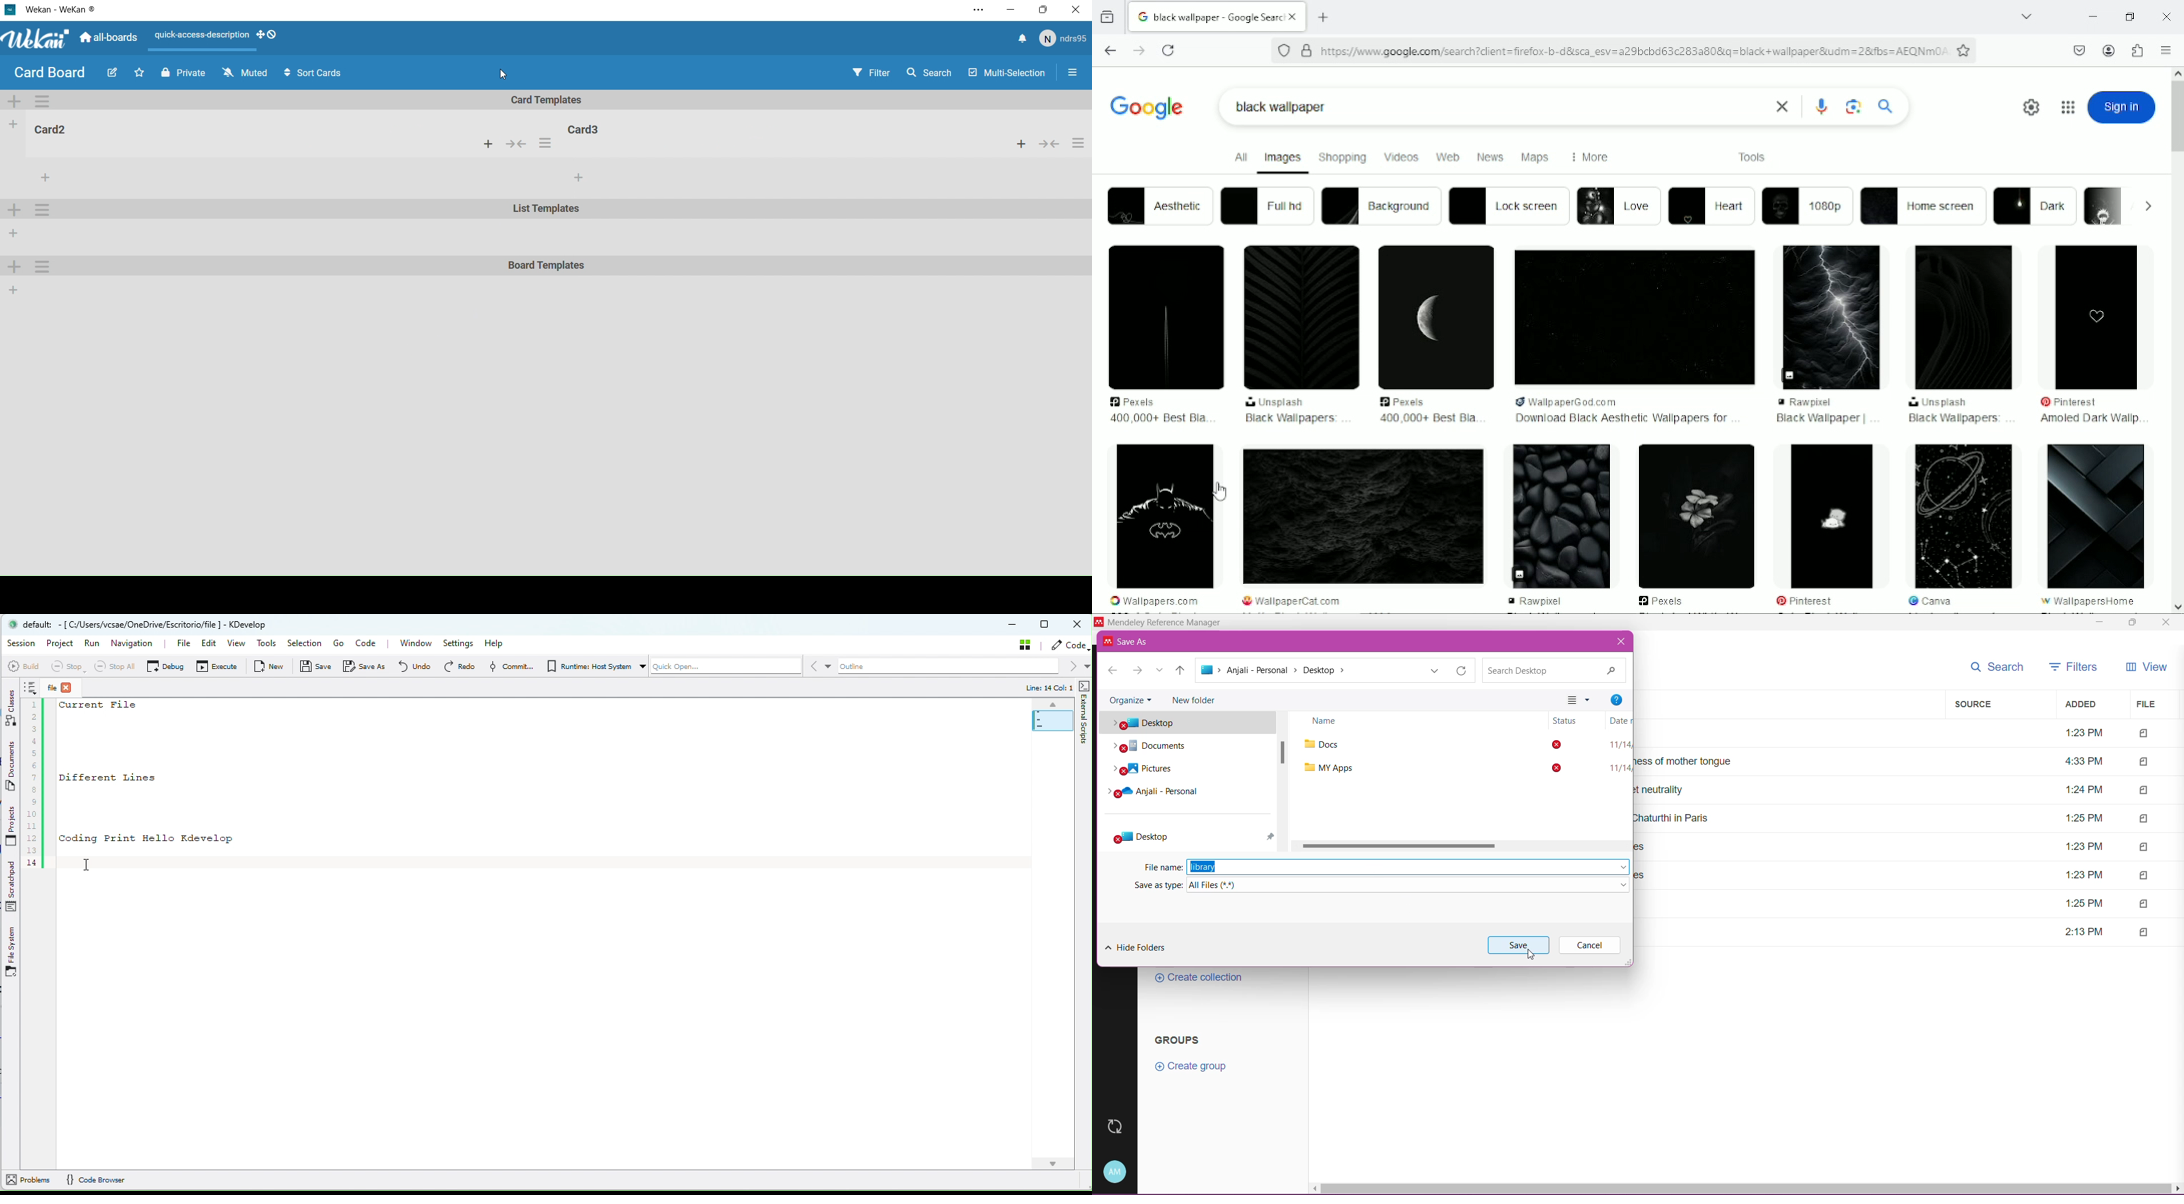 The height and width of the screenshot is (1204, 2184). I want to click on New Folder, so click(1194, 699).